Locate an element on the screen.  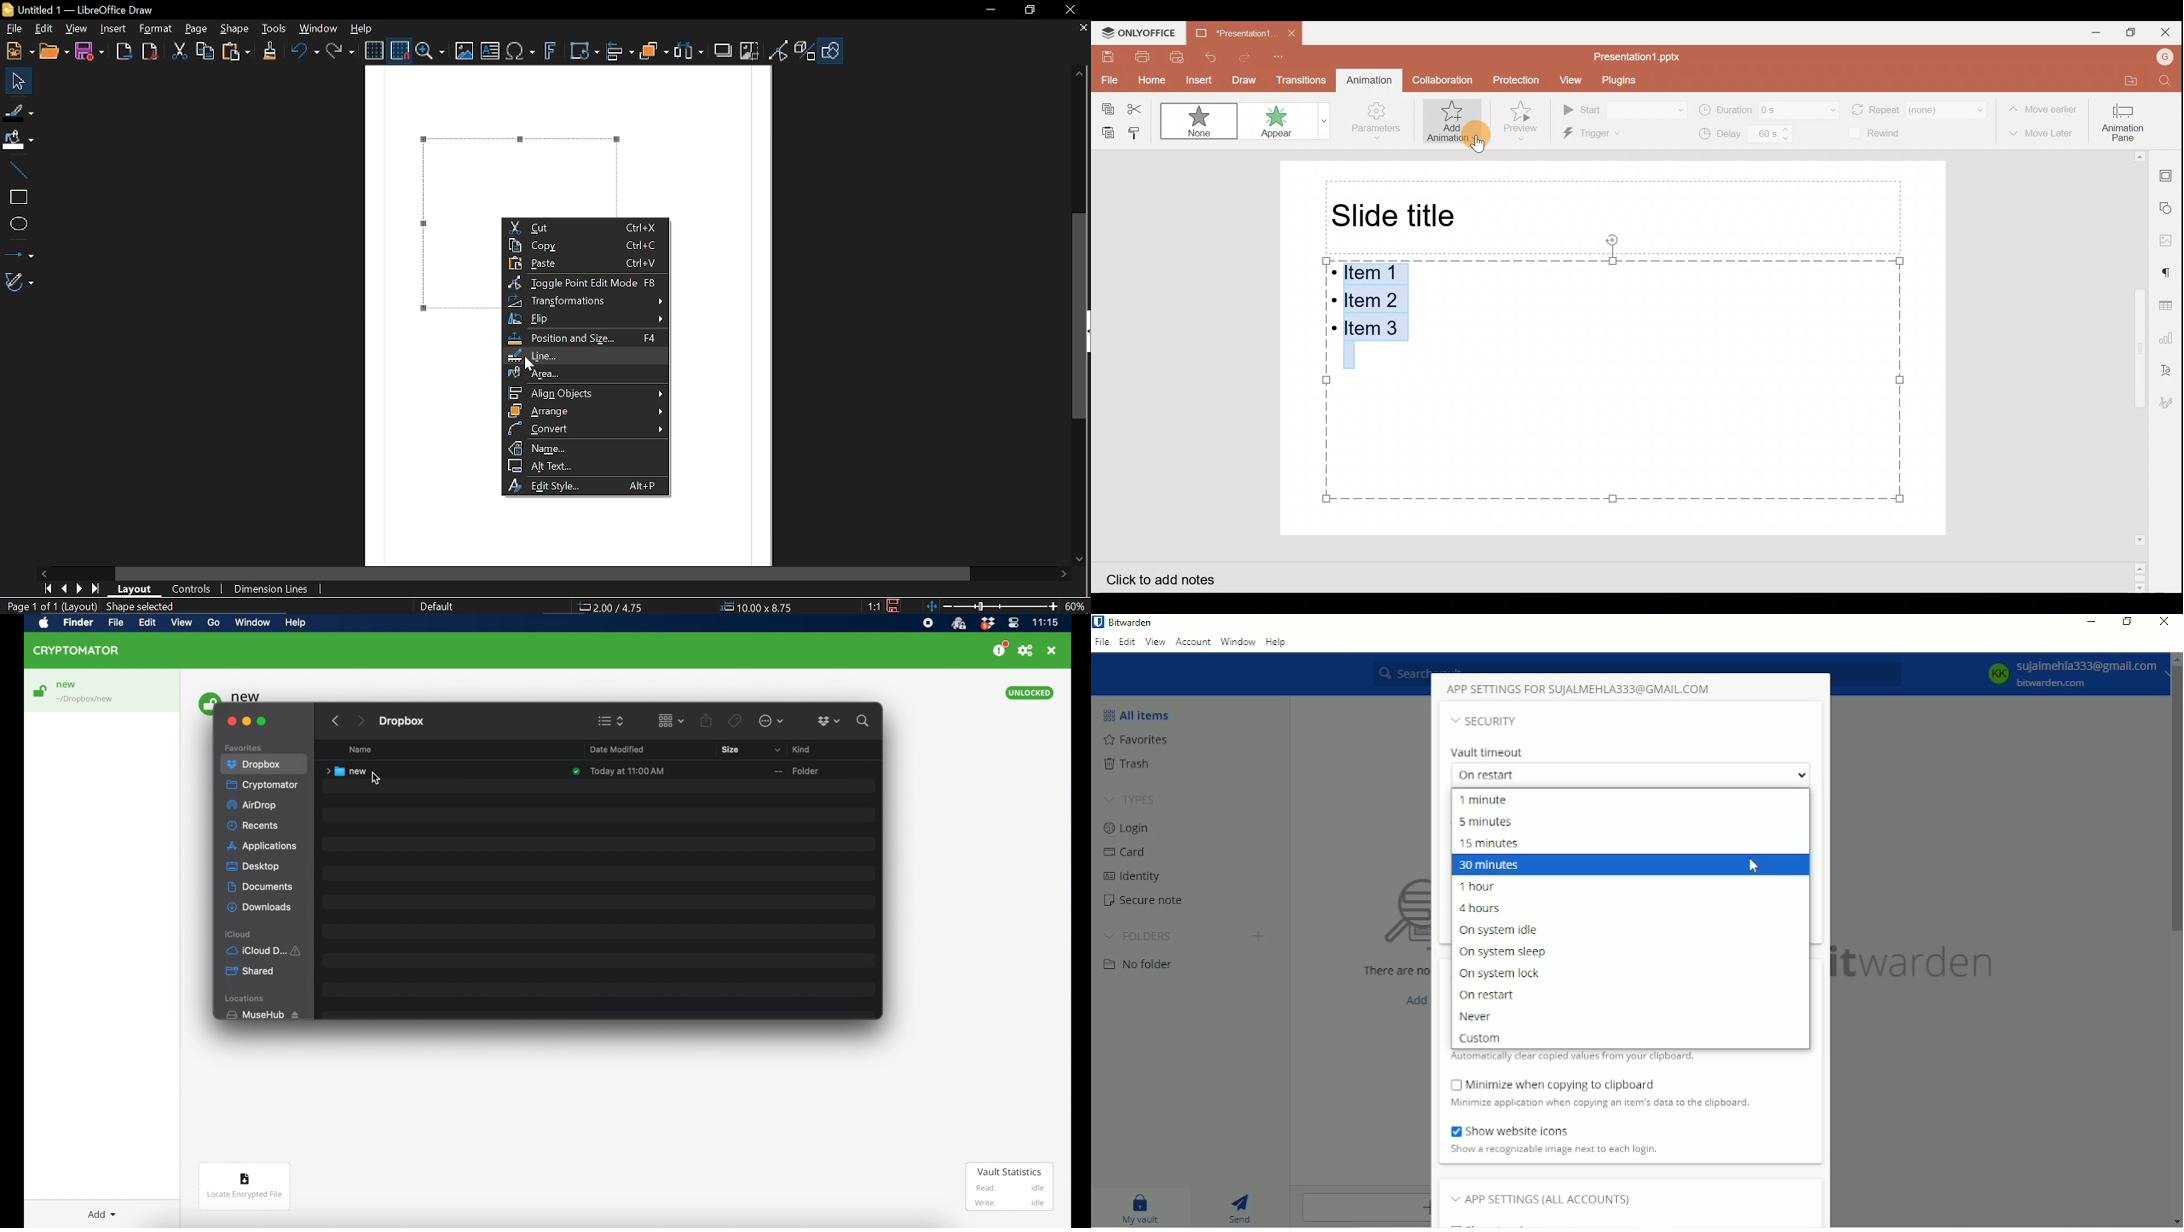
paste is located at coordinates (237, 51).